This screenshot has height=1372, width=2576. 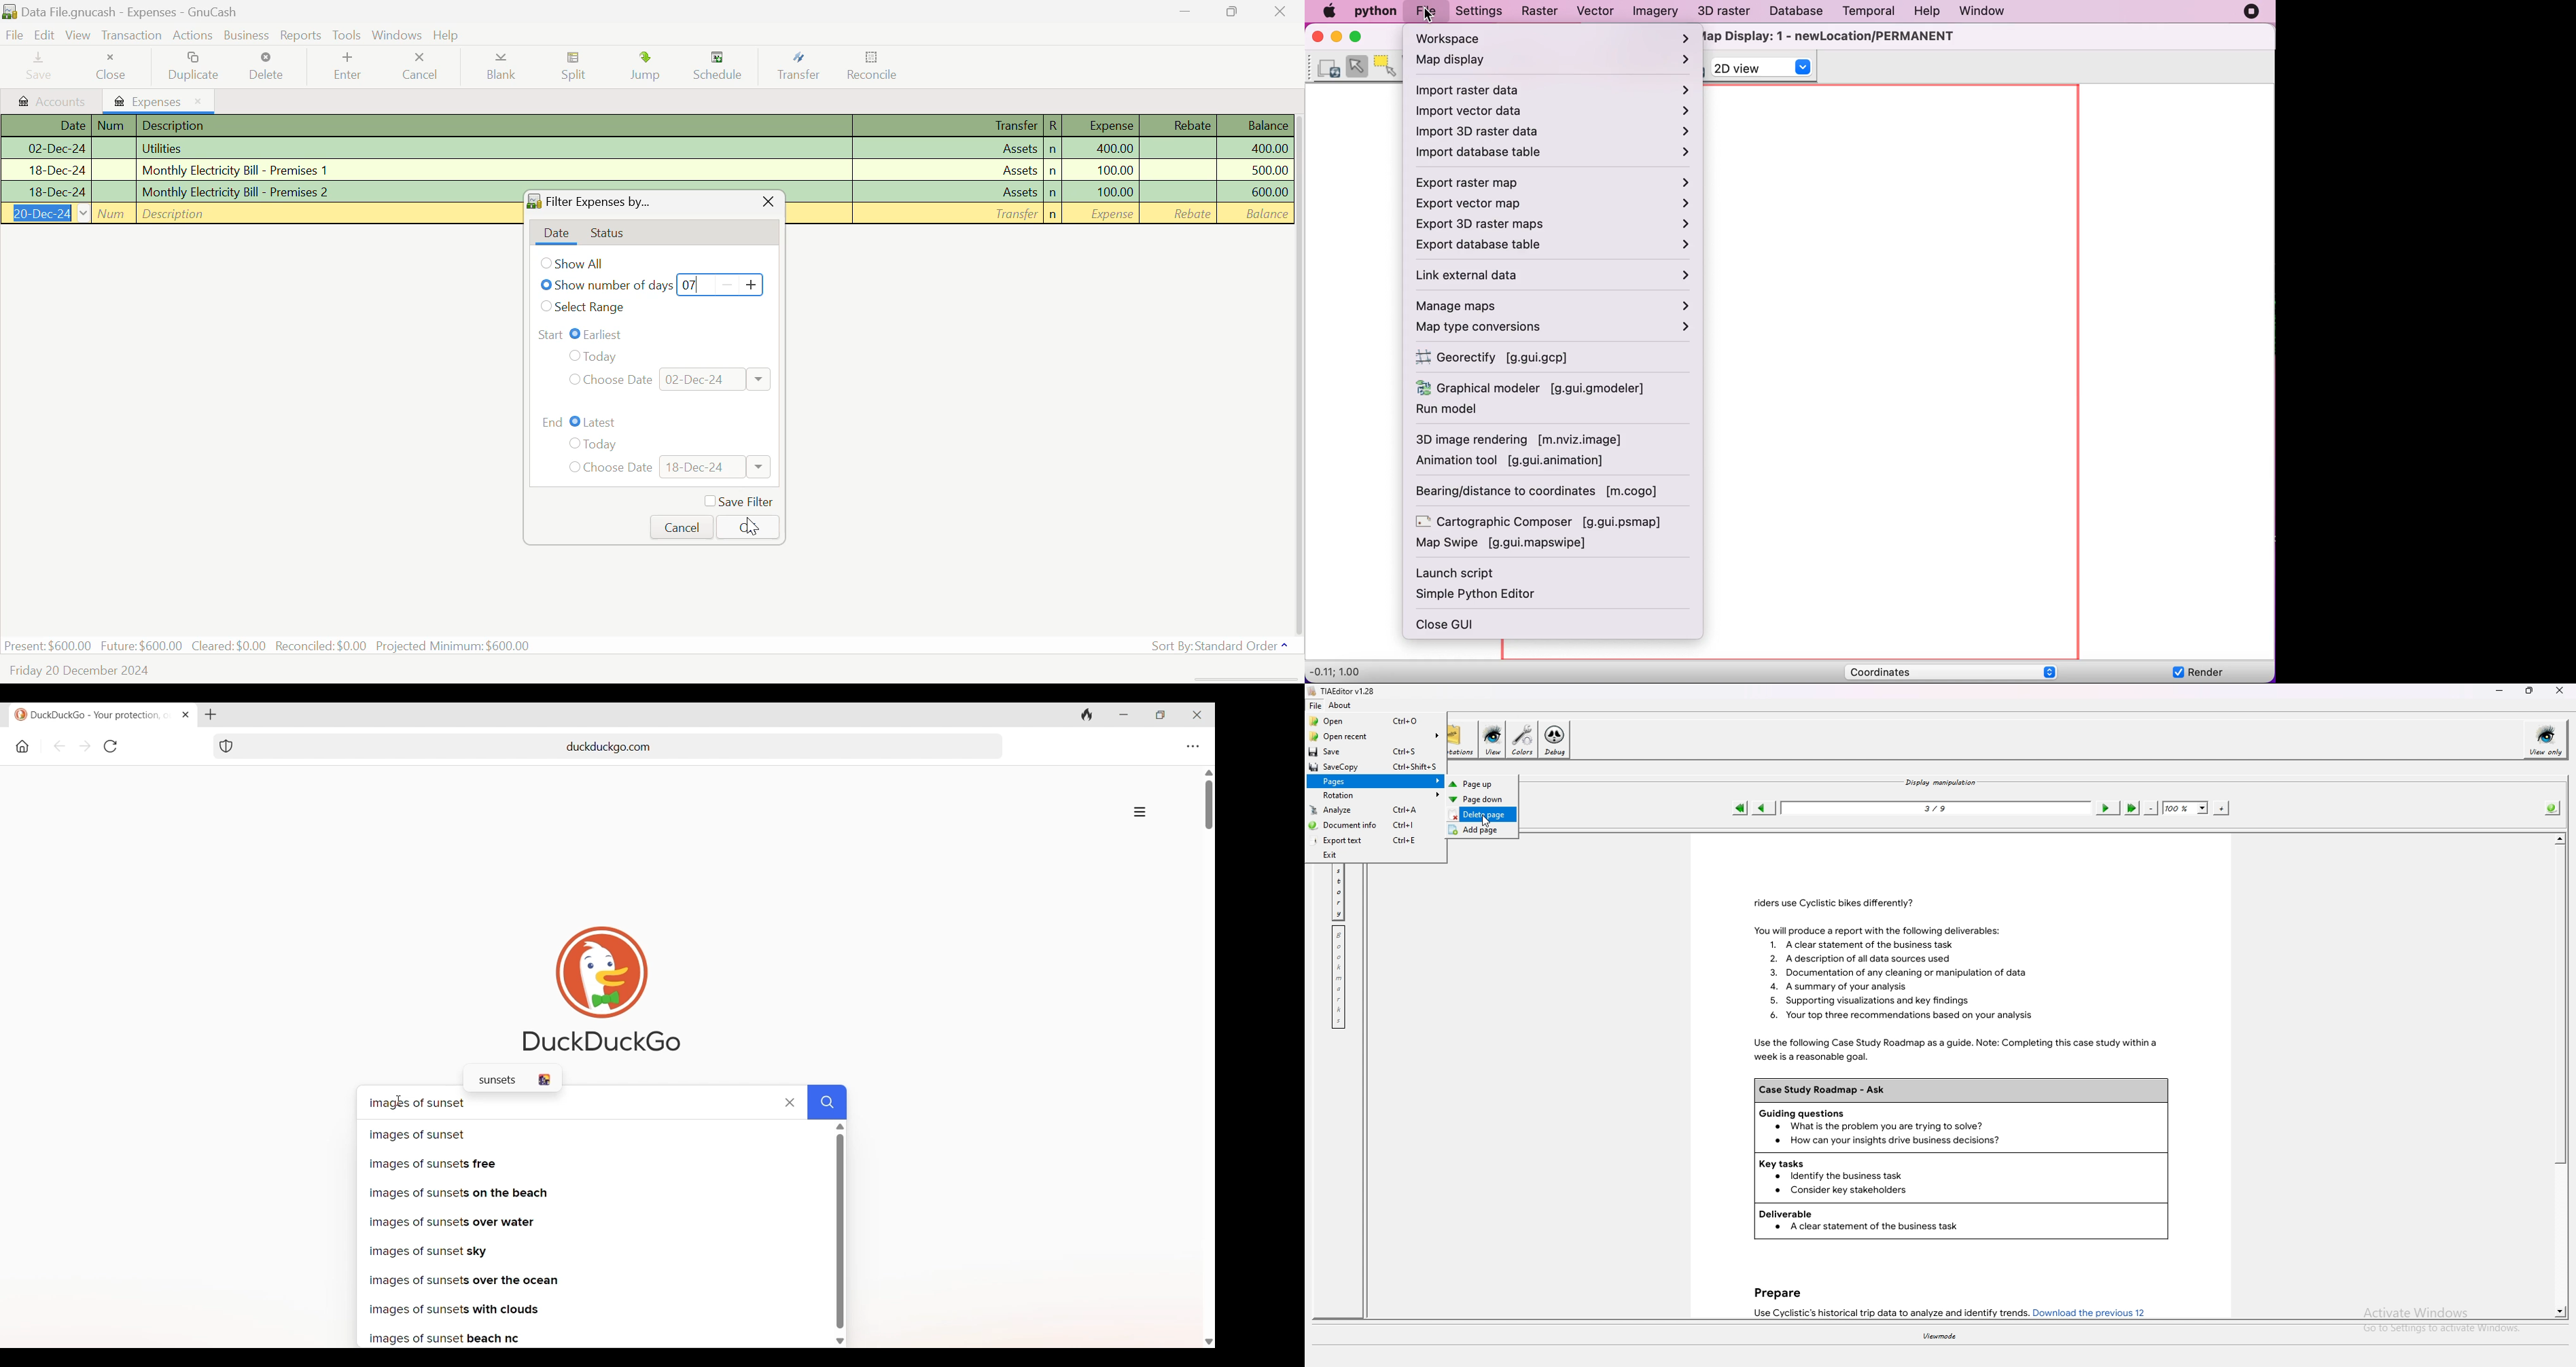 What do you see at coordinates (1235, 13) in the screenshot?
I see `Minimize` at bounding box center [1235, 13].